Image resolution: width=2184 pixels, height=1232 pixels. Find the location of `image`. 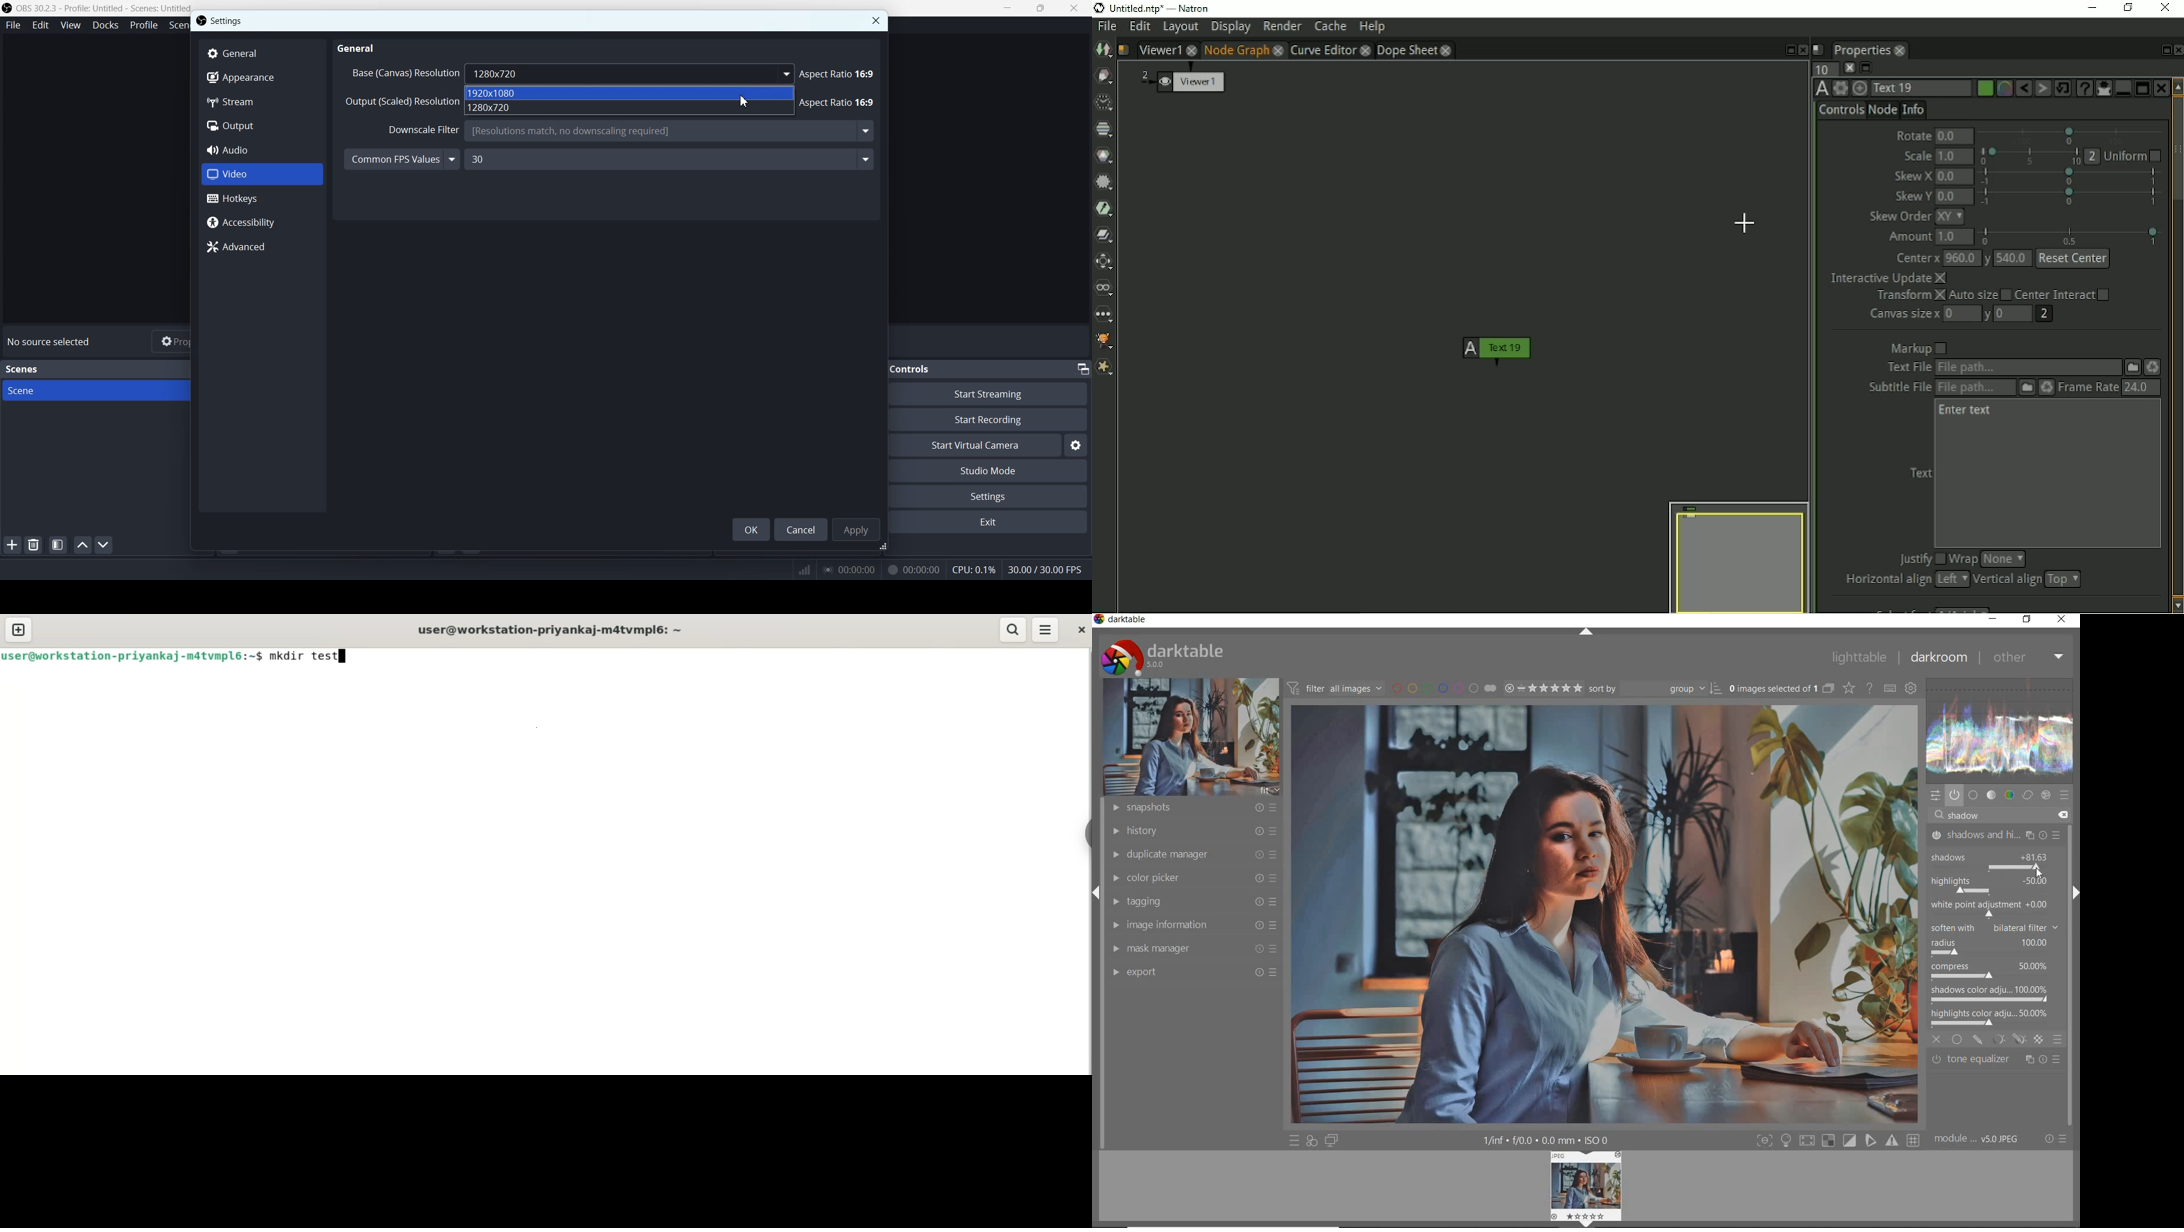

image is located at coordinates (1187, 738).